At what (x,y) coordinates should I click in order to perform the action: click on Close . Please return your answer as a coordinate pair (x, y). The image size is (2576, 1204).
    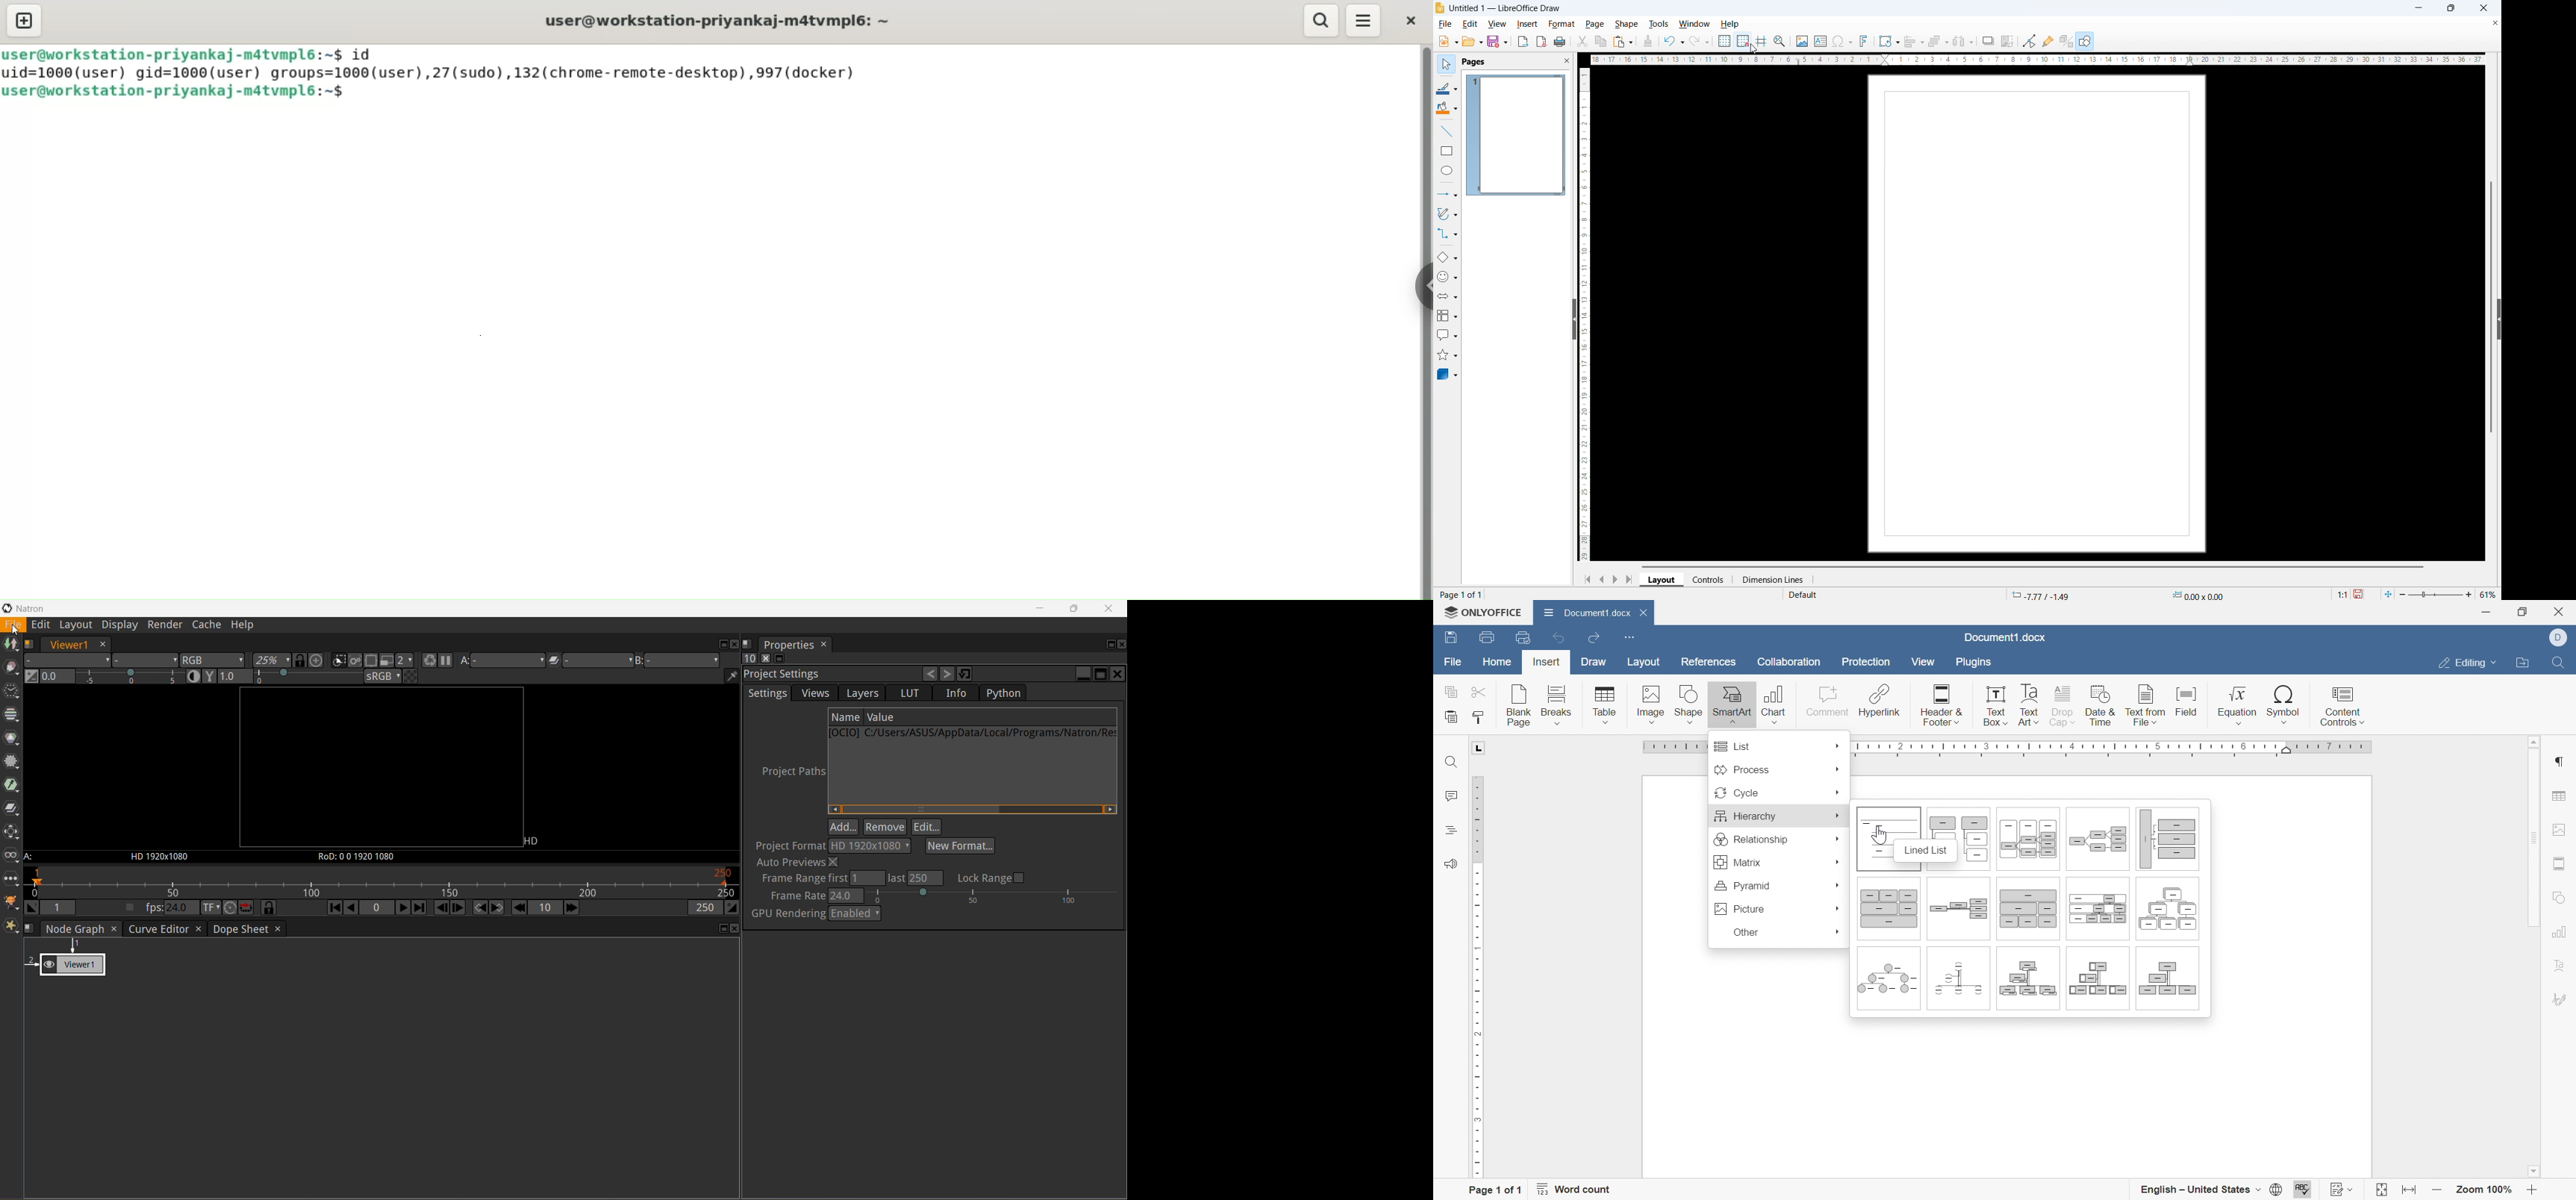
    Looking at the image, I should click on (2483, 8).